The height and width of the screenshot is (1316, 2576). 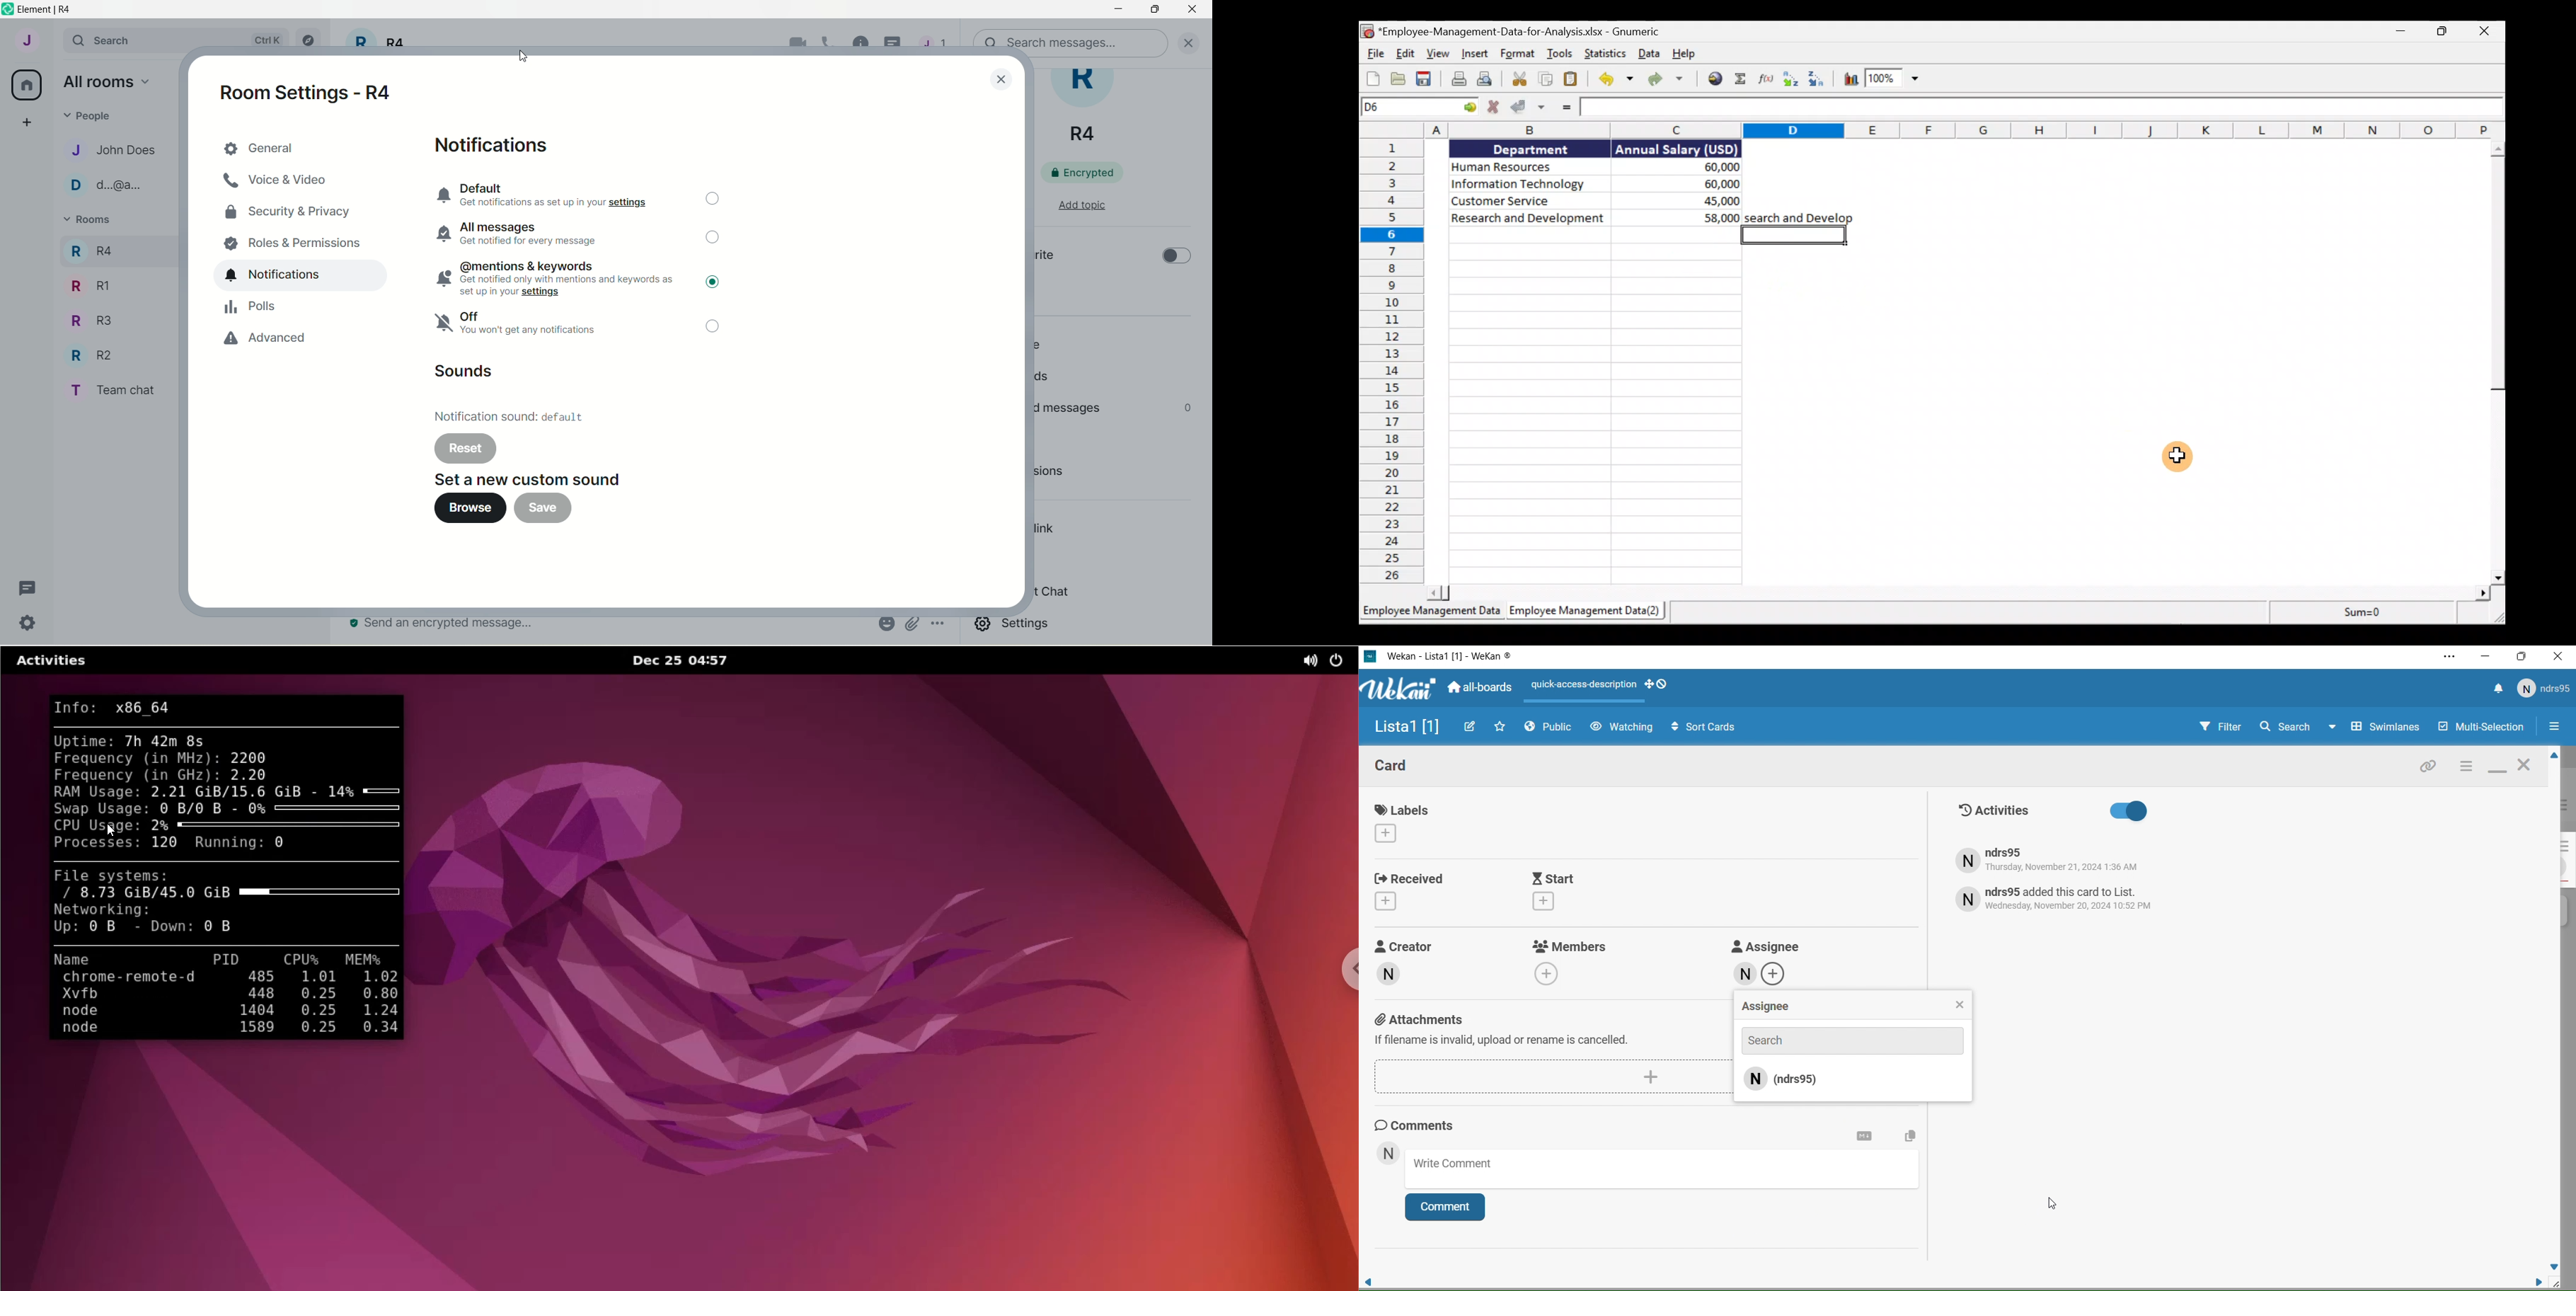 What do you see at coordinates (862, 42) in the screenshot?
I see `room info` at bounding box center [862, 42].